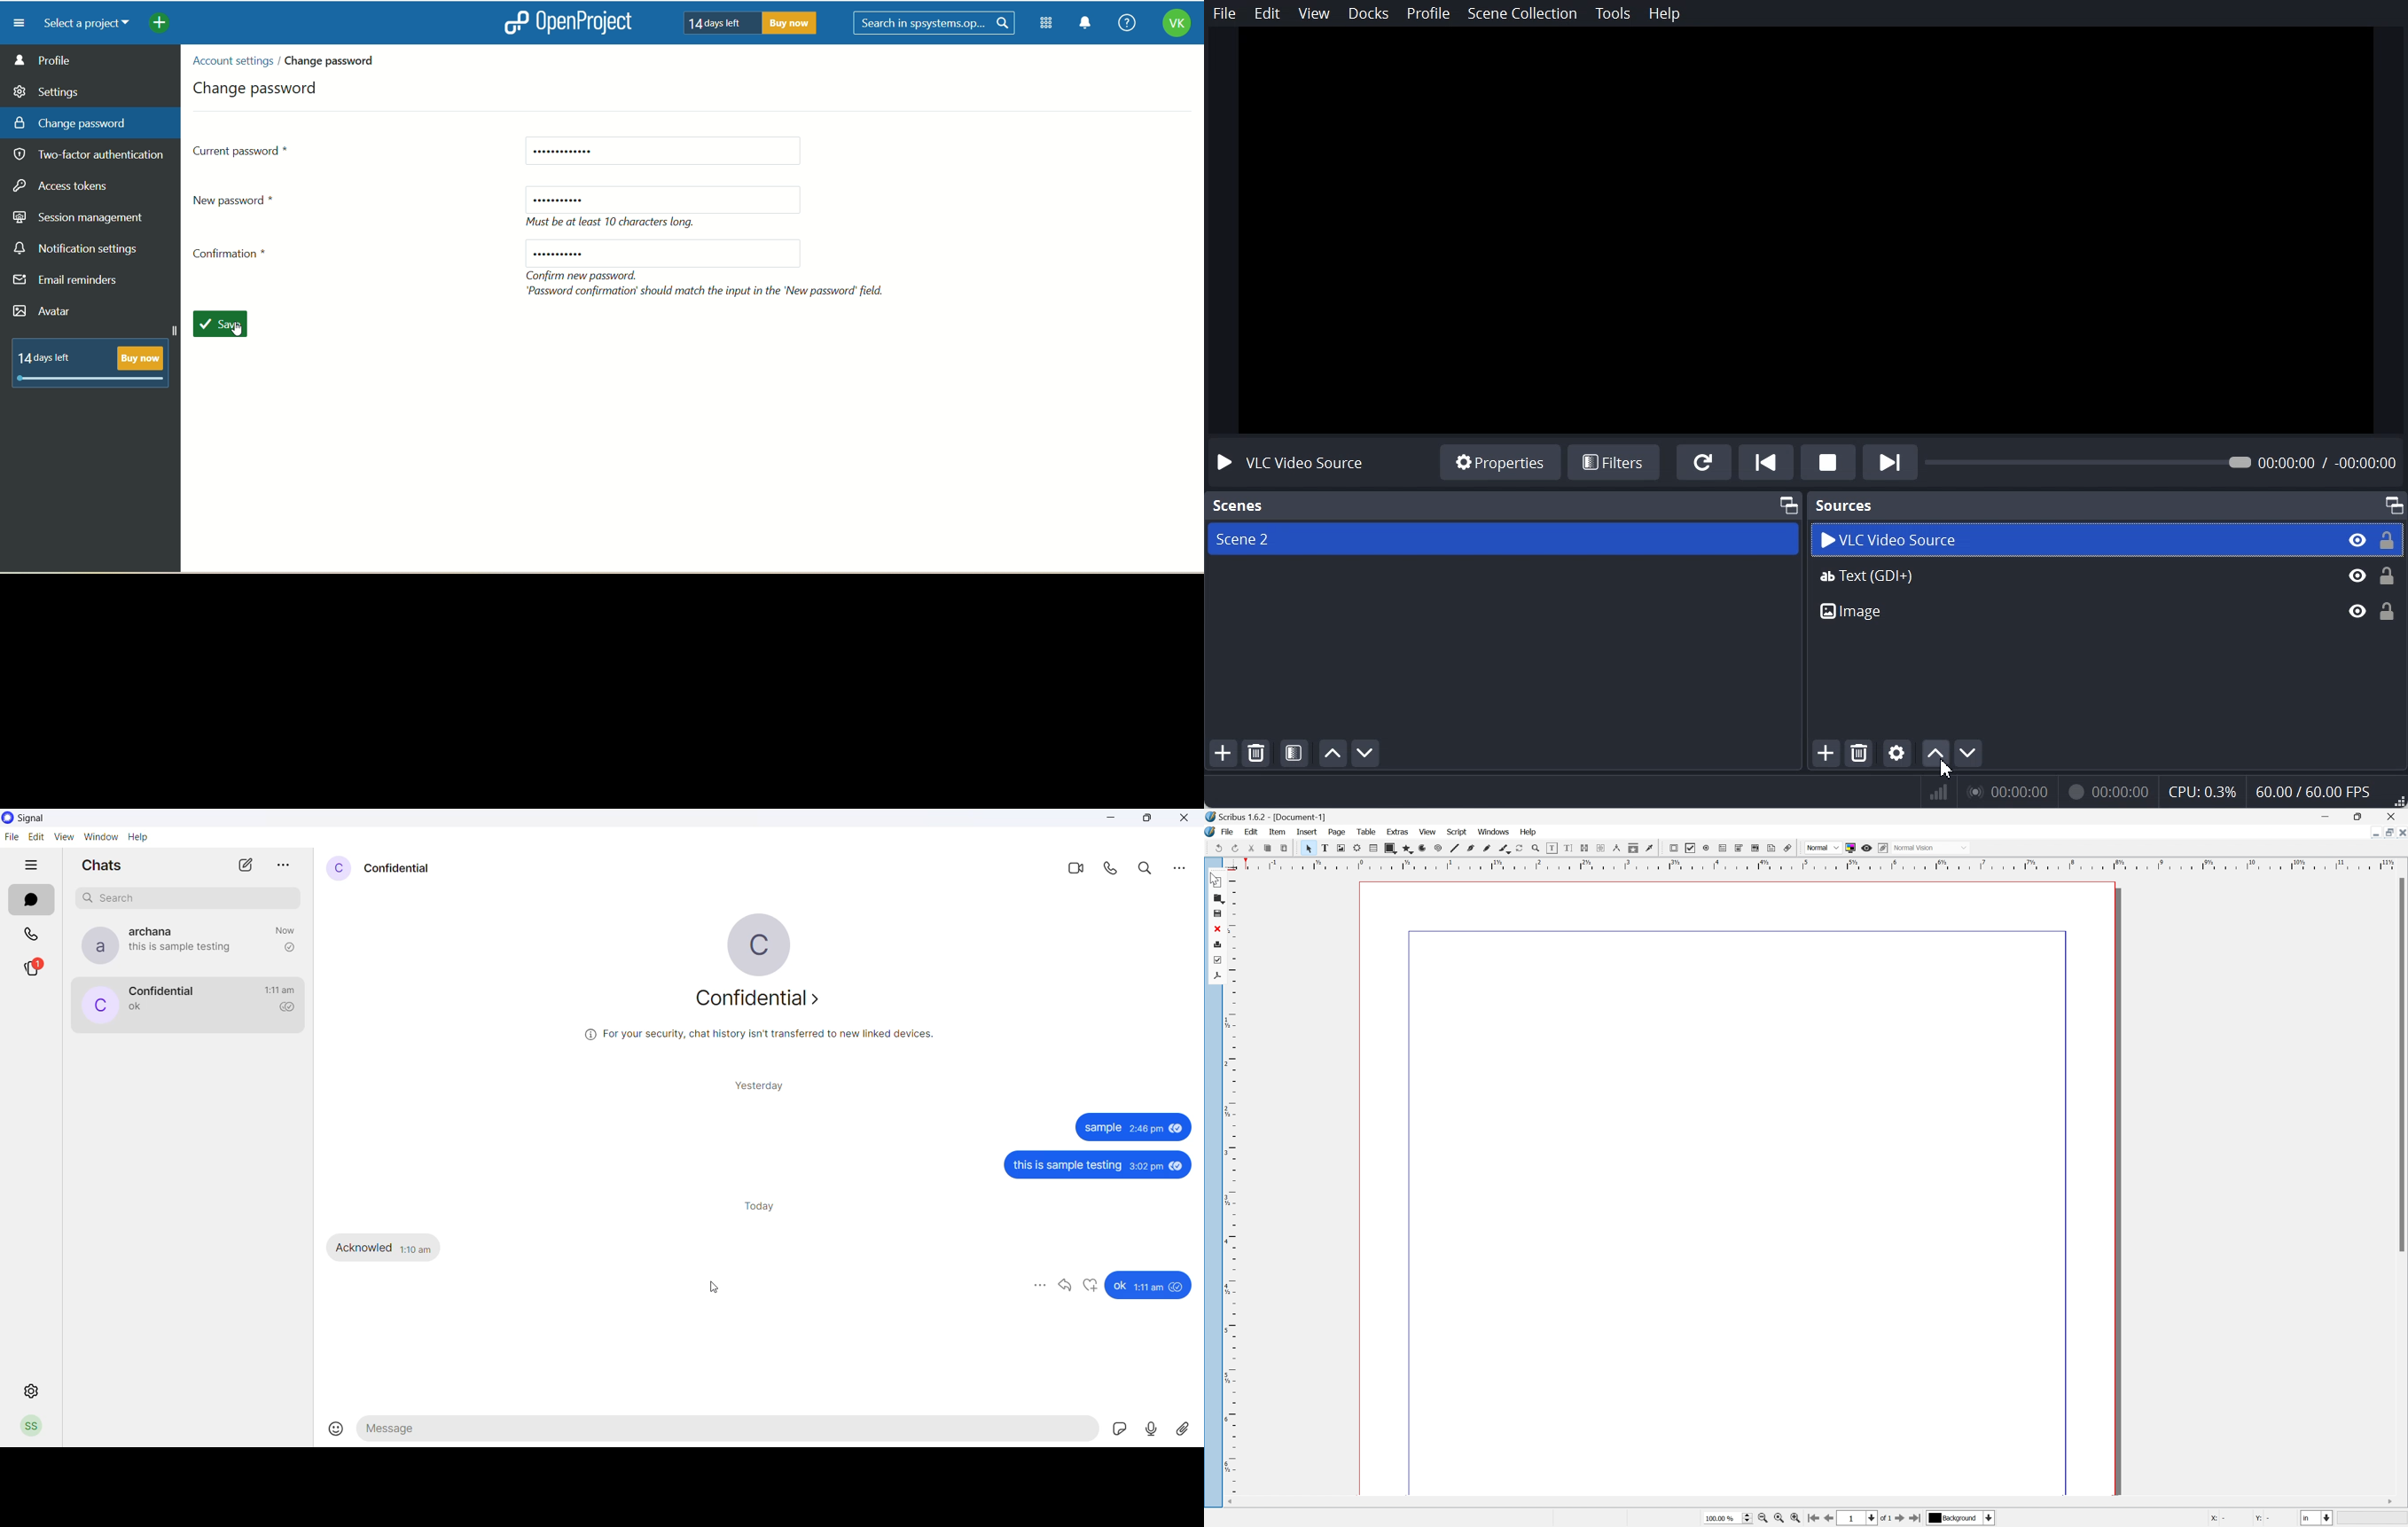 Image resolution: width=2408 pixels, height=1540 pixels. What do you see at coordinates (1458, 833) in the screenshot?
I see `script` at bounding box center [1458, 833].